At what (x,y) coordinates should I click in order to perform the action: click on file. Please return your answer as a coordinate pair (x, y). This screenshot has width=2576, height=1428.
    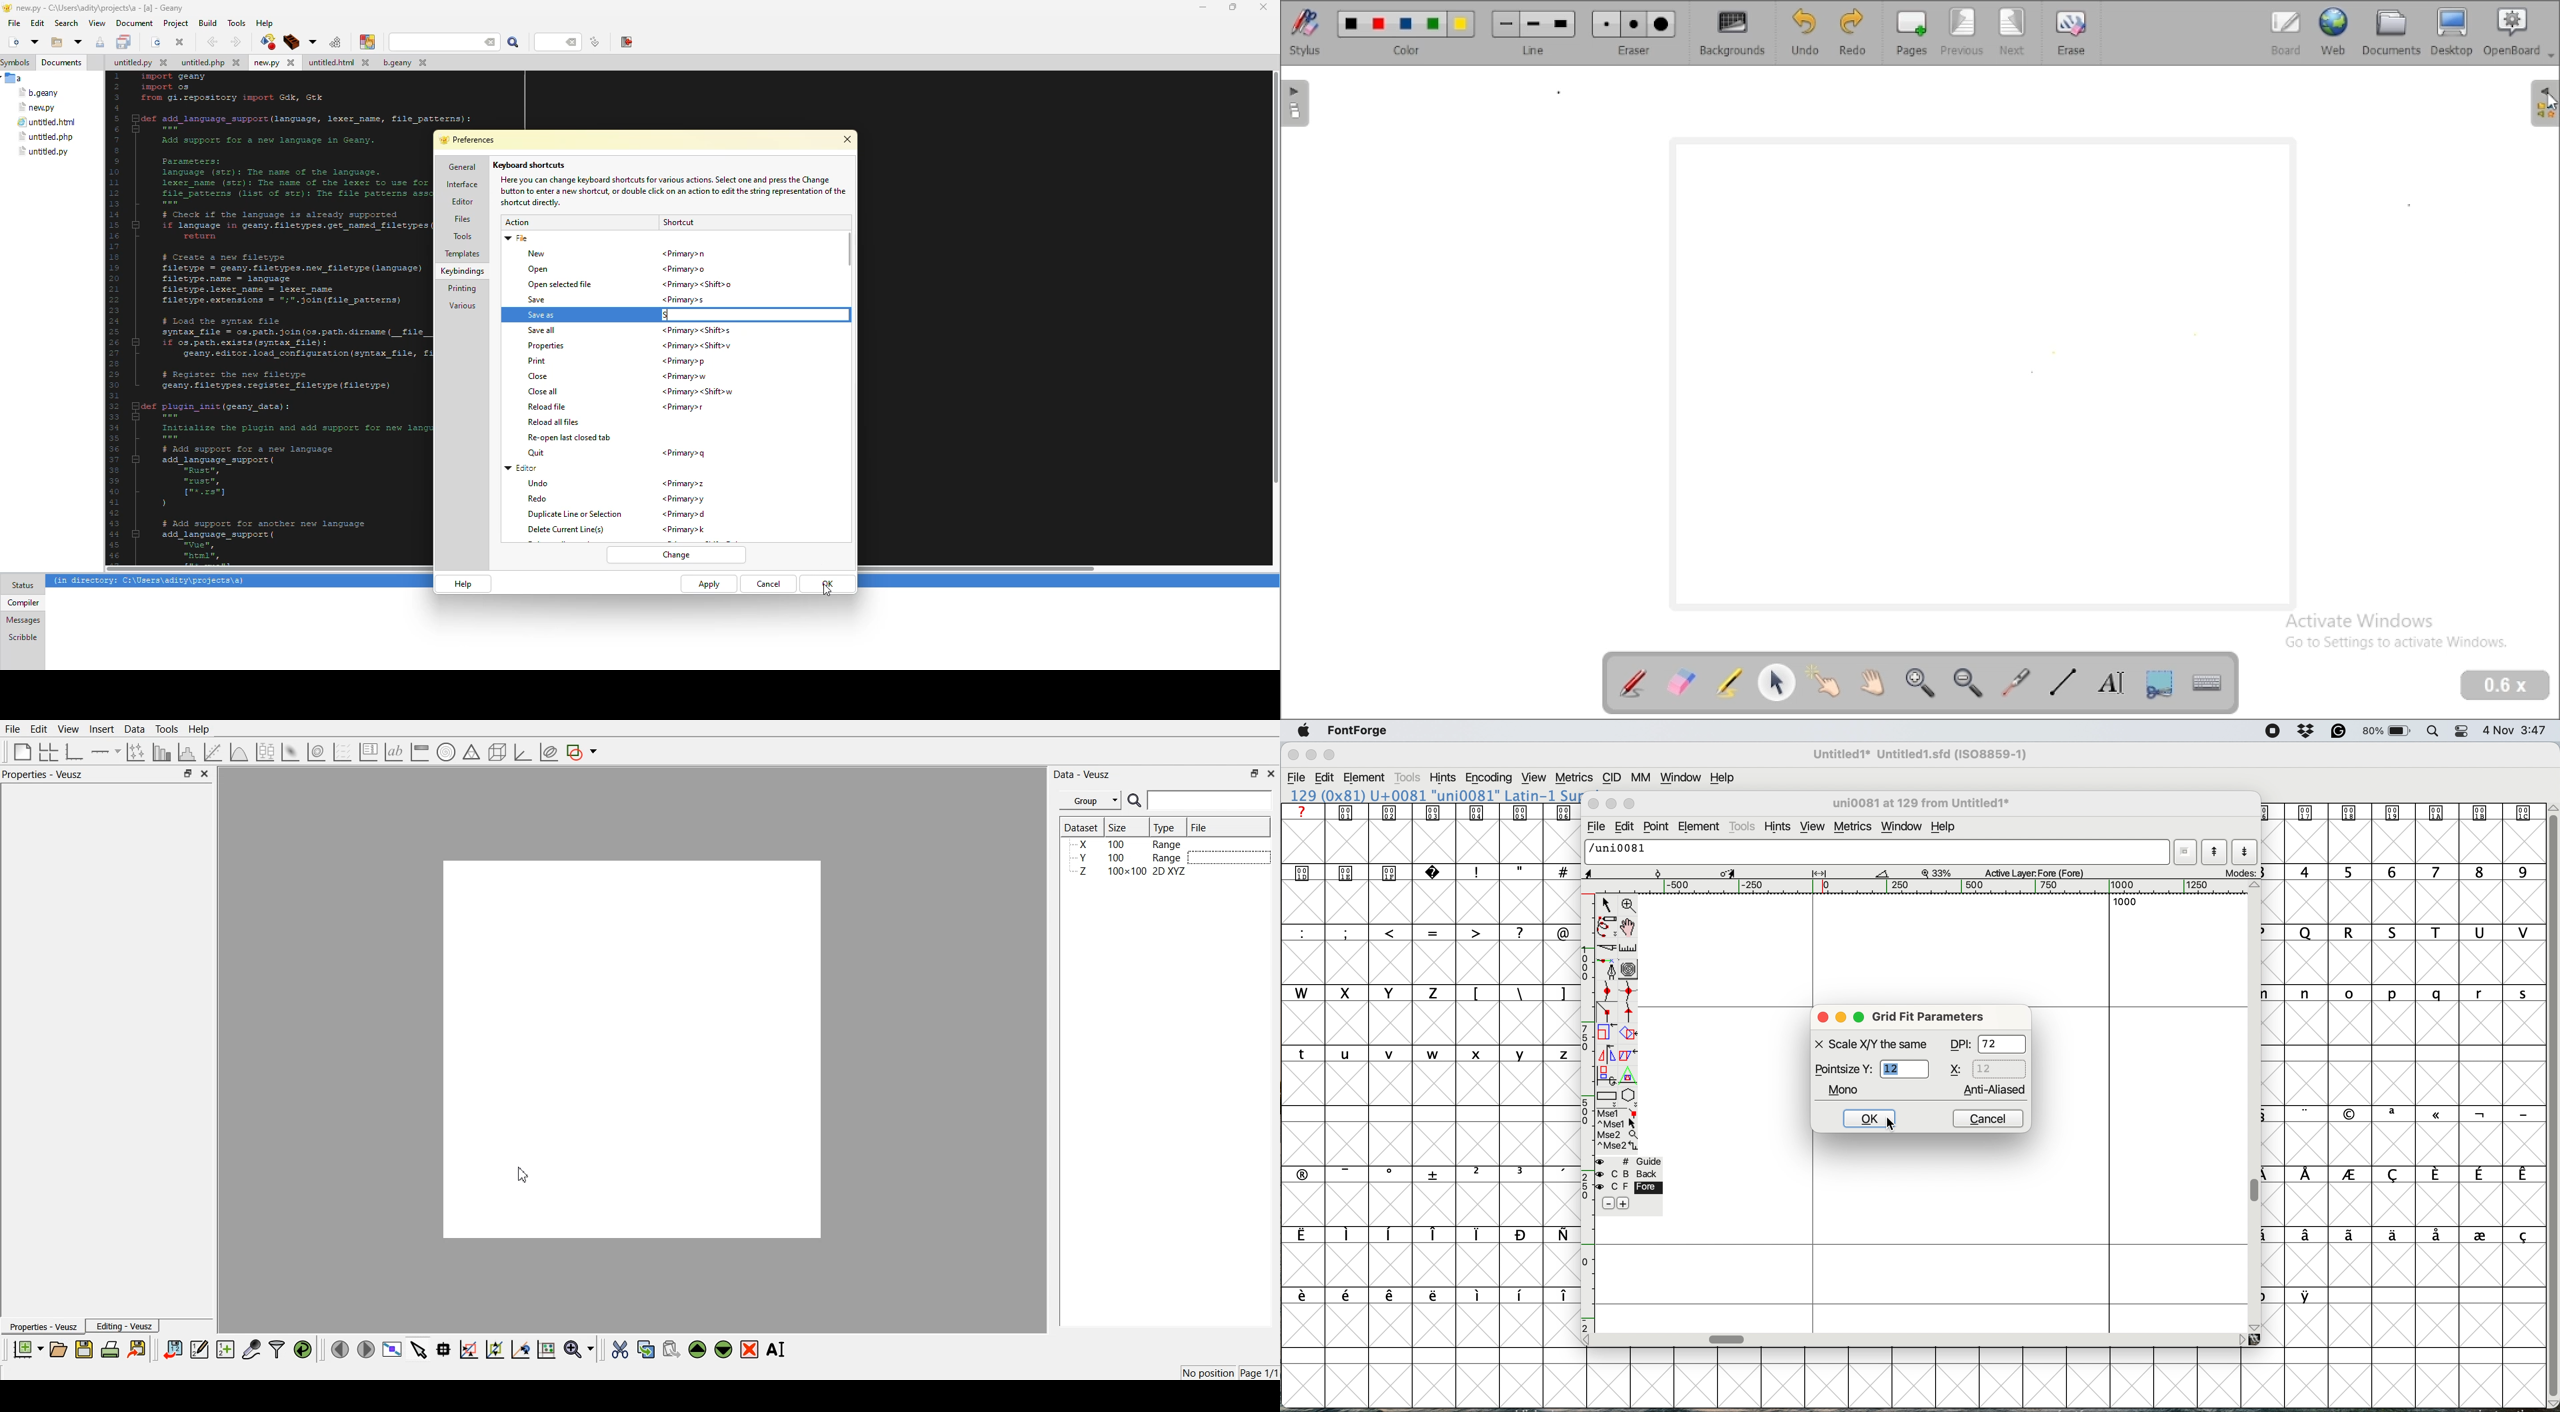
    Looking at the image, I should click on (47, 123).